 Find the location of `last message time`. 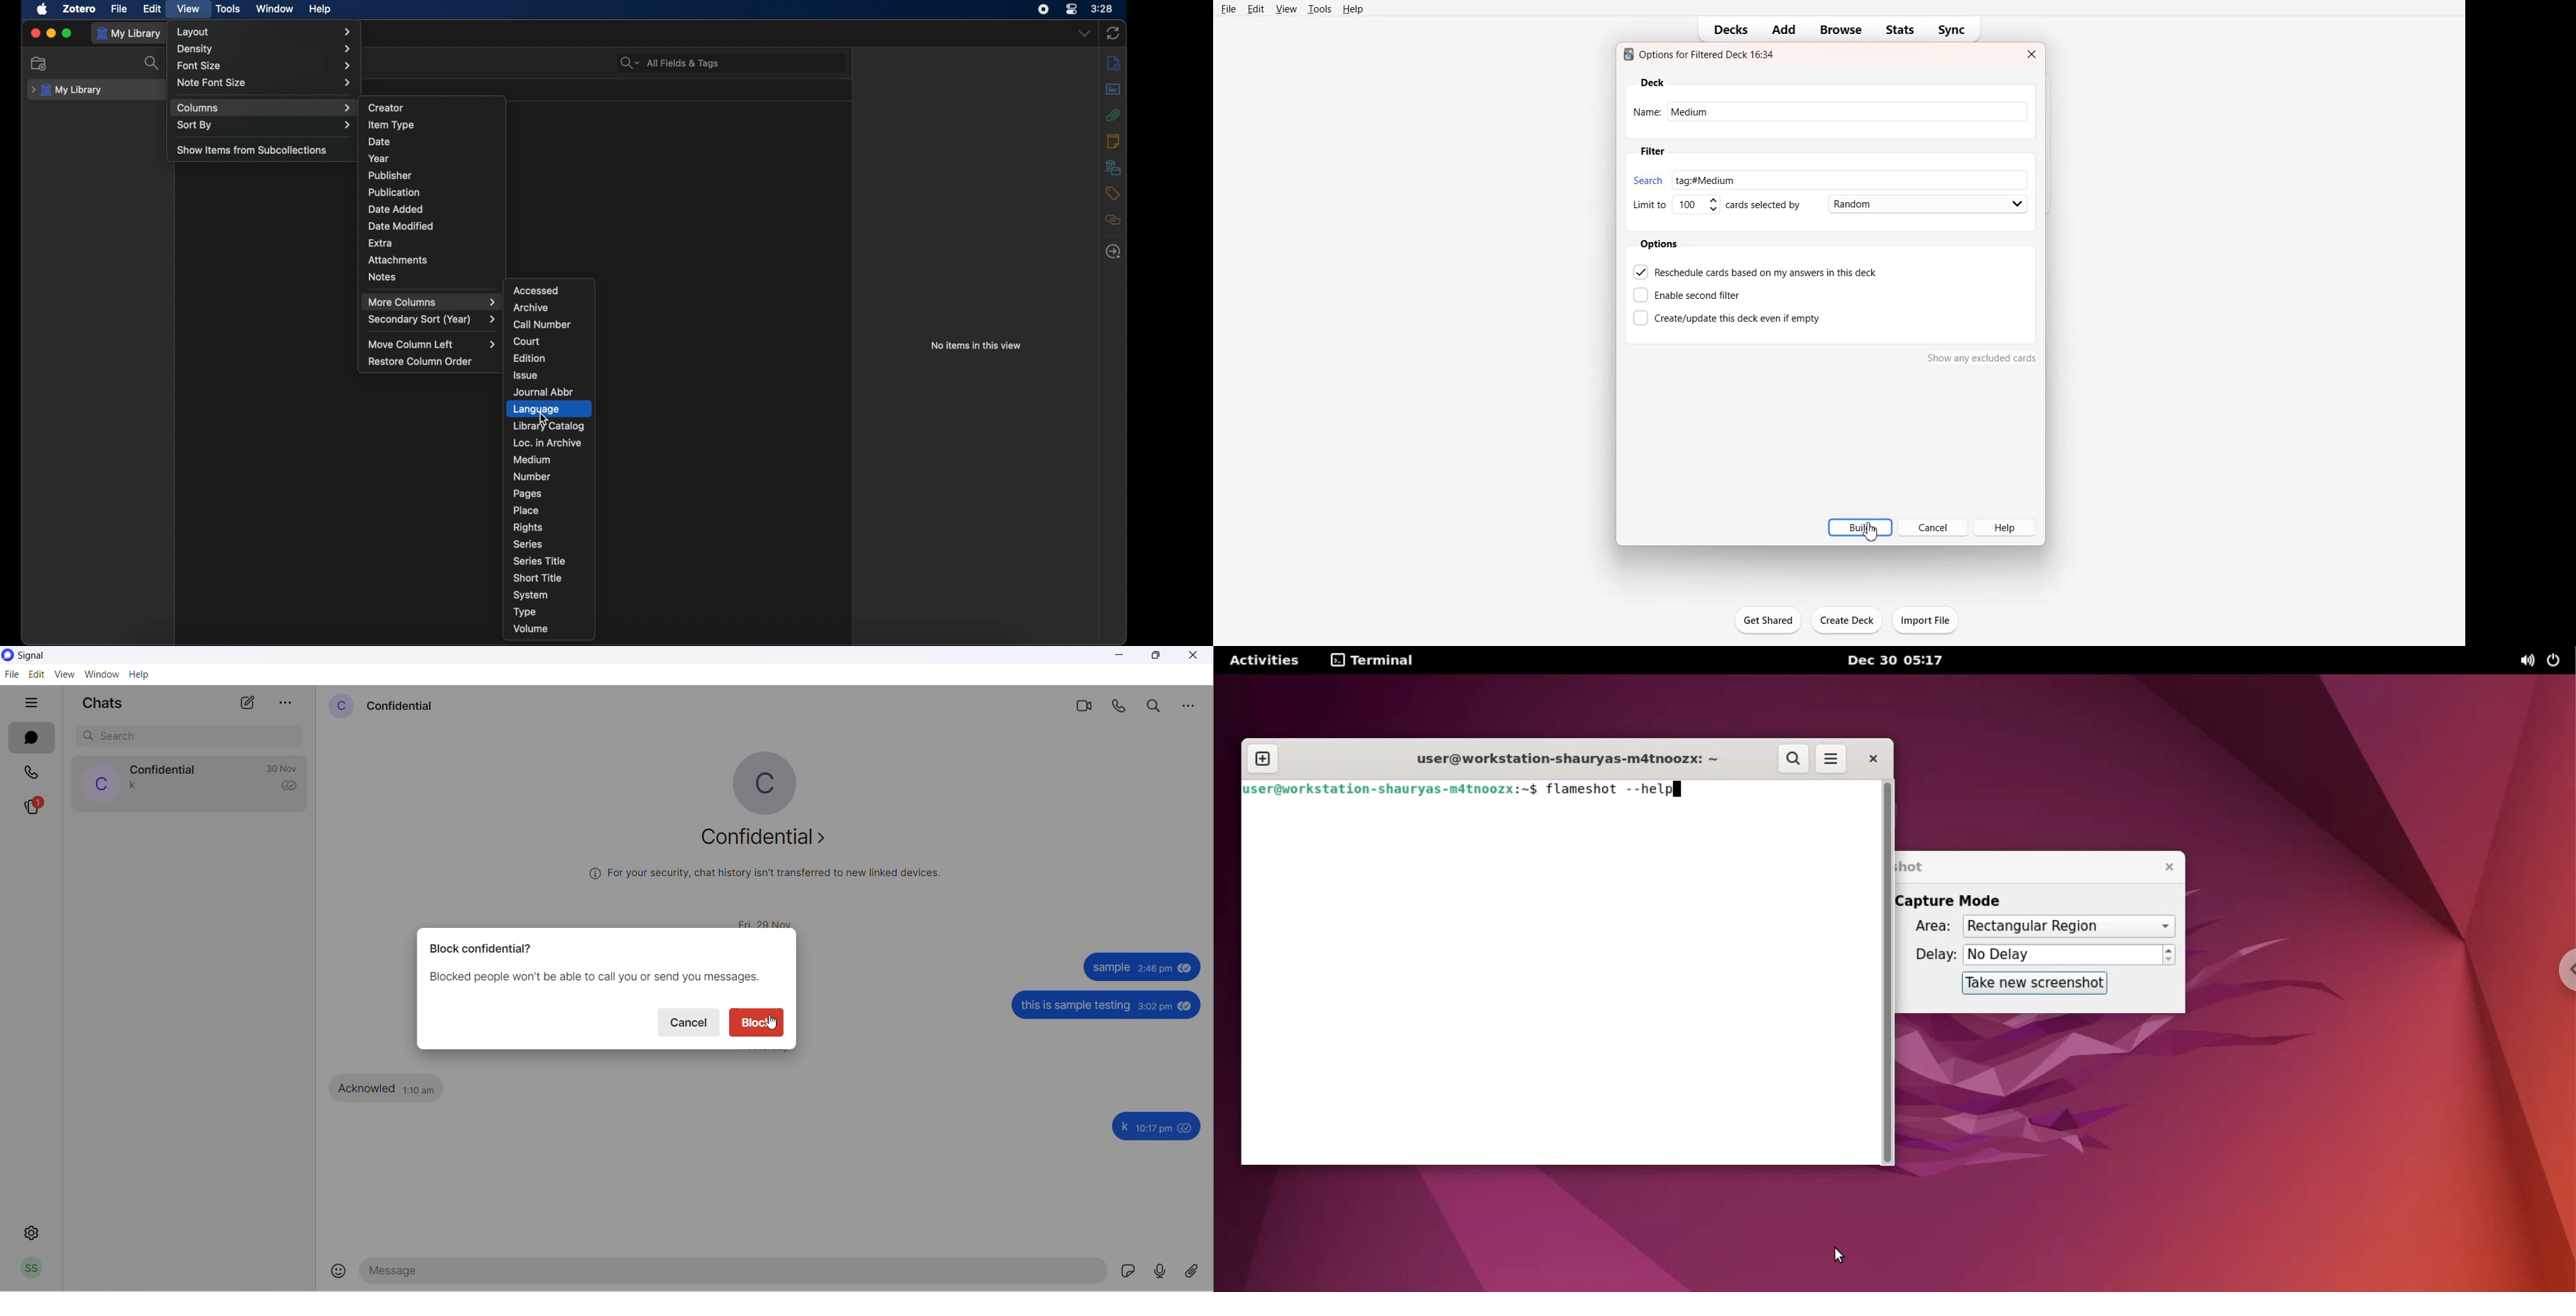

last message time is located at coordinates (279, 768).